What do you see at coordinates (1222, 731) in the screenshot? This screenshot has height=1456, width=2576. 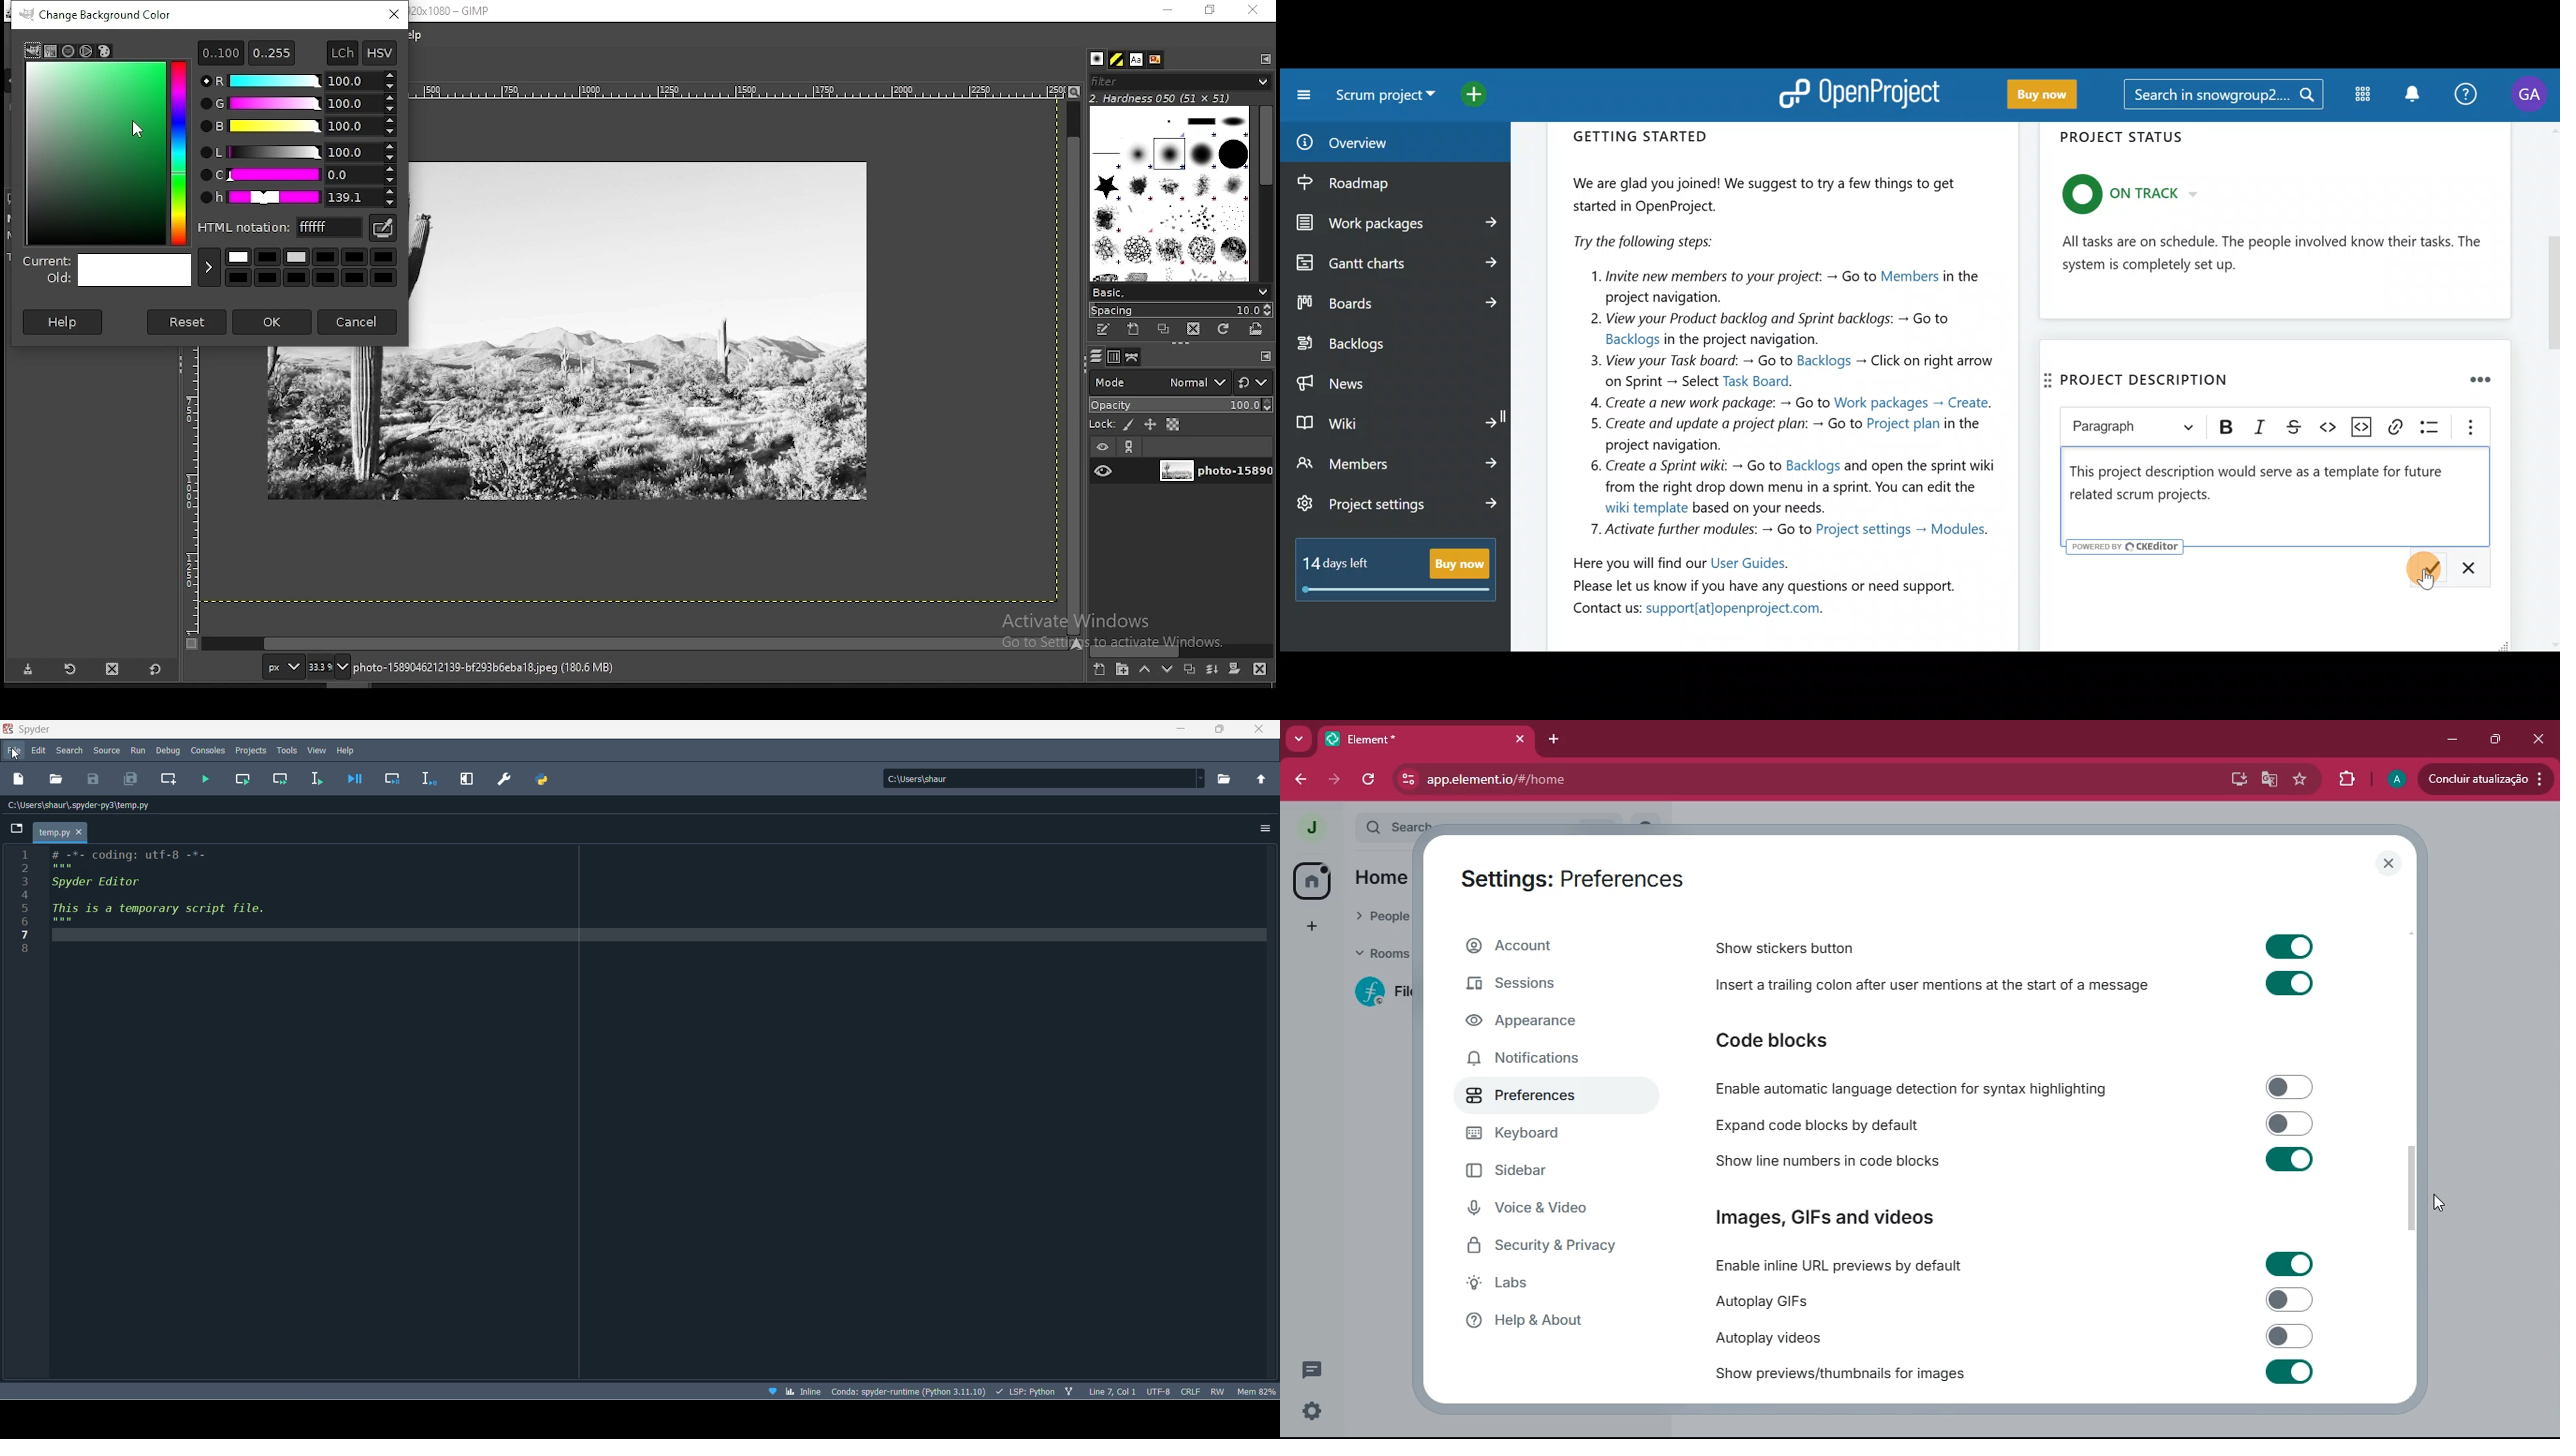 I see `maximize` at bounding box center [1222, 731].